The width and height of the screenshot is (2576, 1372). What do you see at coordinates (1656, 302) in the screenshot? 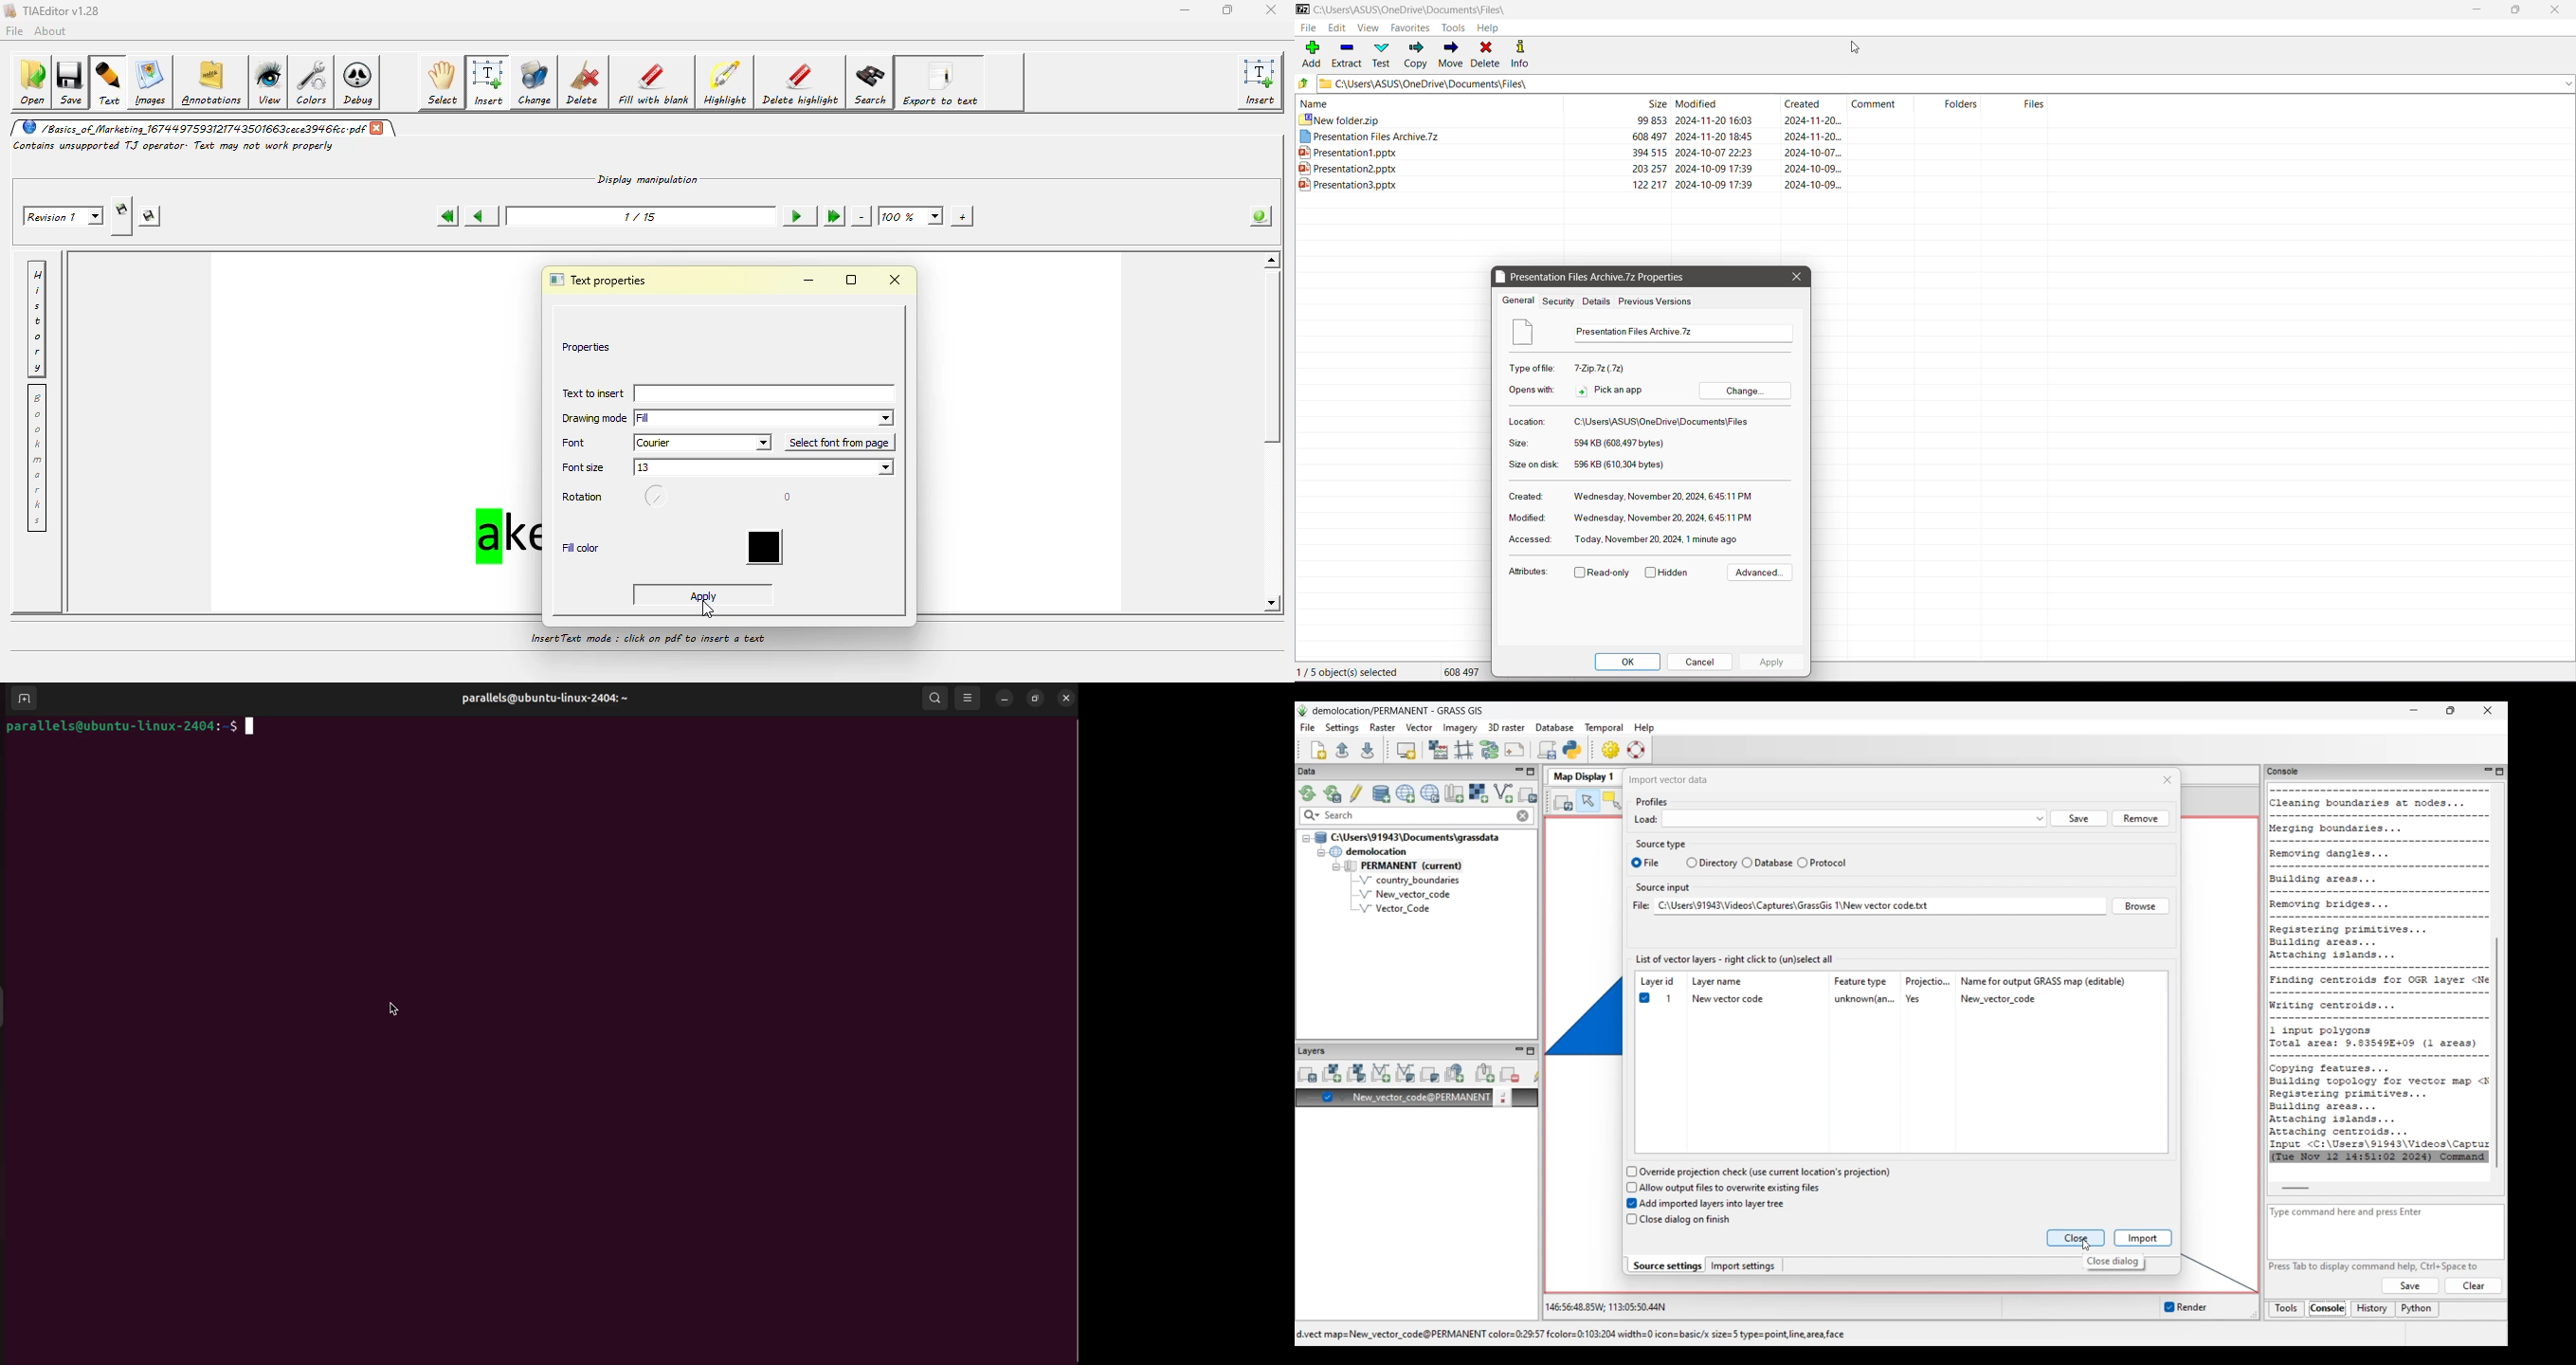
I see `Previous Versions` at bounding box center [1656, 302].